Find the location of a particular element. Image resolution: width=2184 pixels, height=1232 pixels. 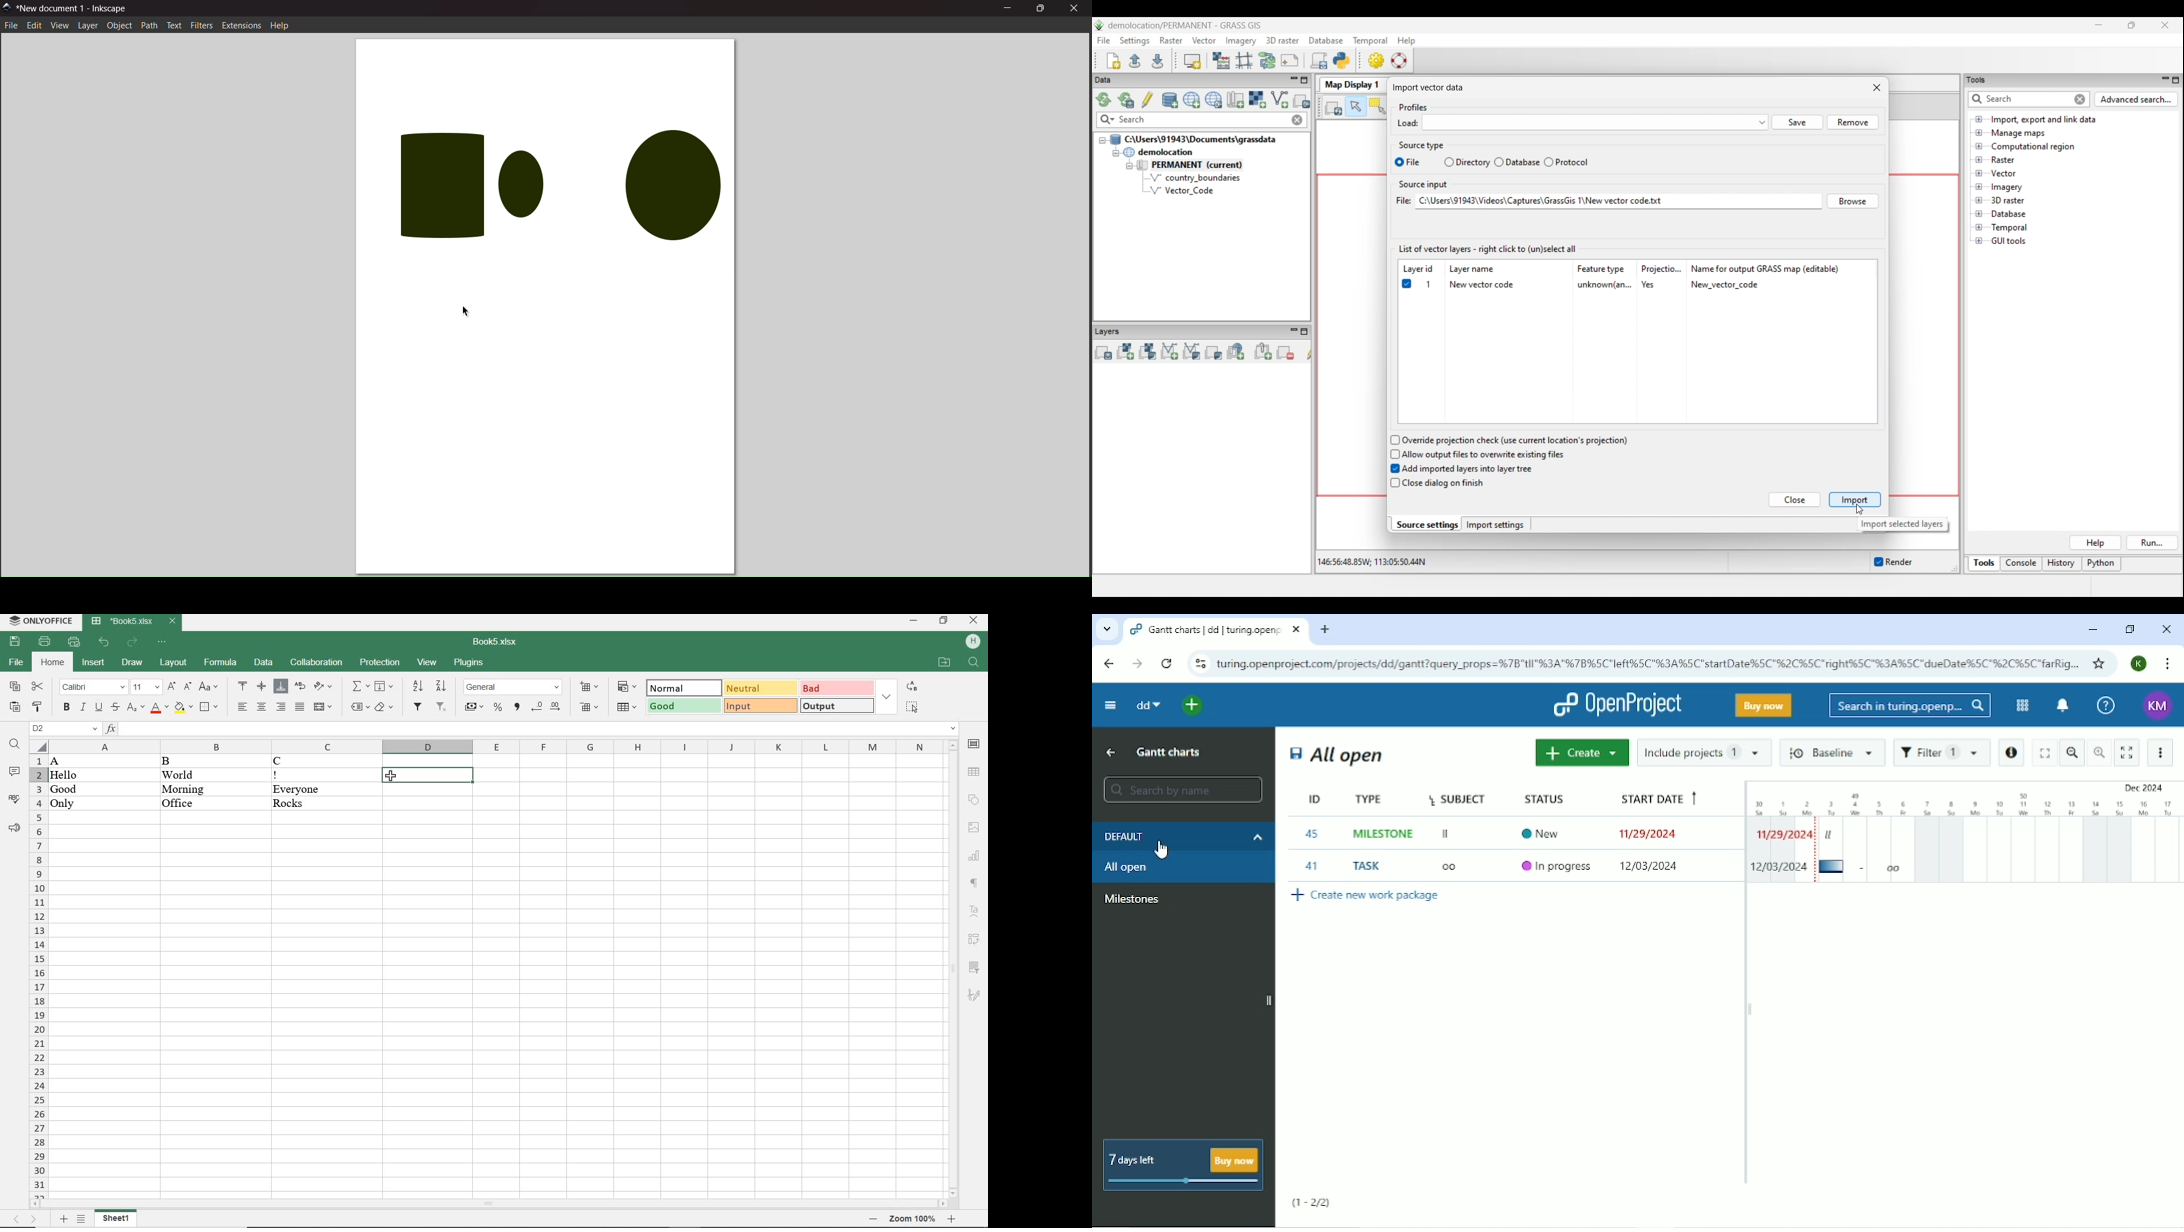

minimize is located at coordinates (1008, 9).